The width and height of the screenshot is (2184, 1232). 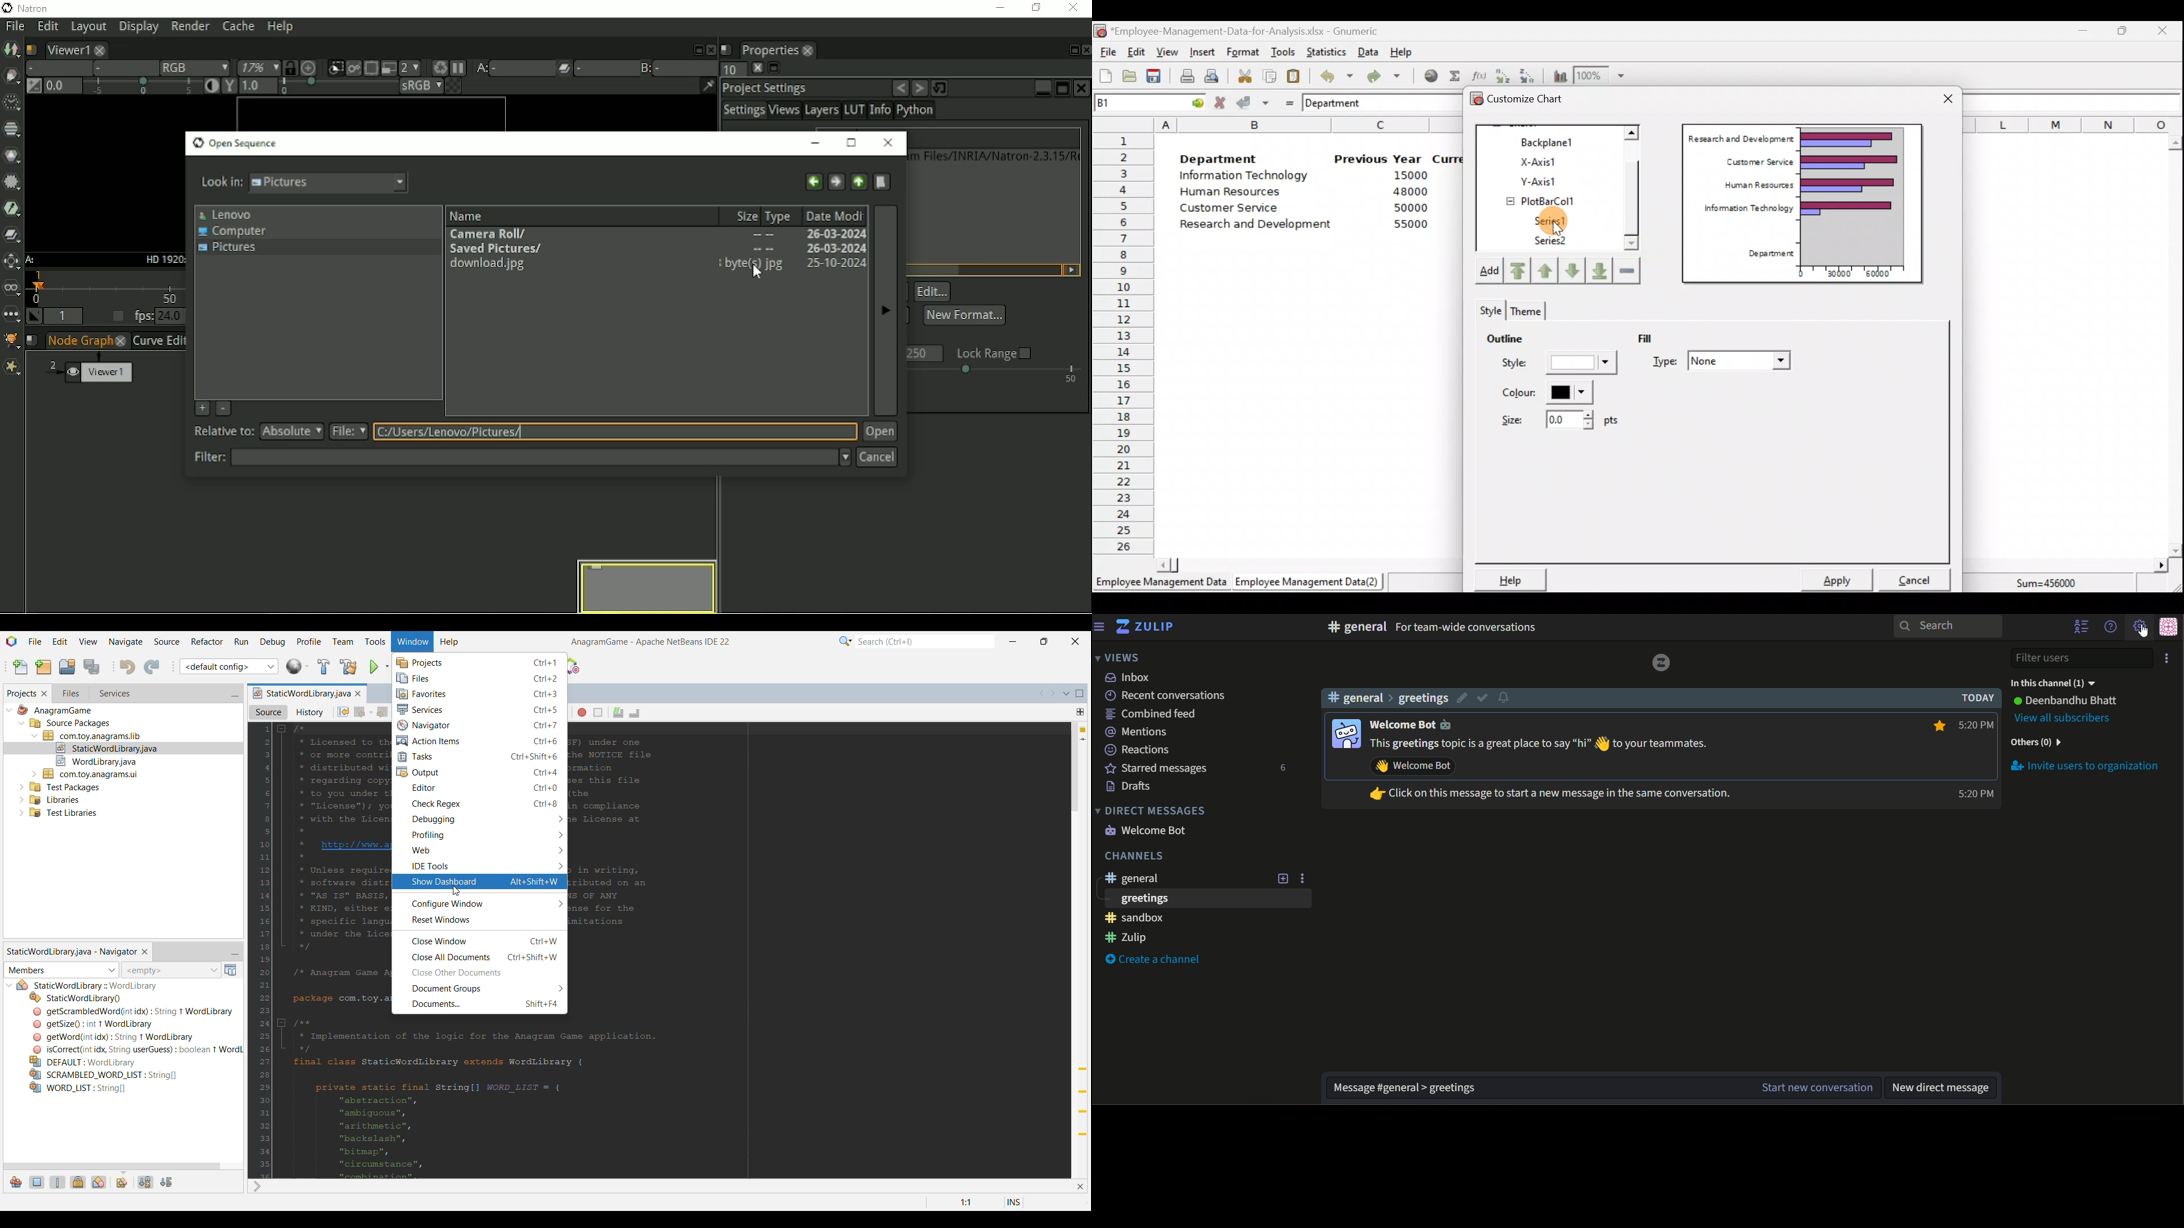 What do you see at coordinates (1399, 1081) in the screenshot?
I see `settings` at bounding box center [1399, 1081].